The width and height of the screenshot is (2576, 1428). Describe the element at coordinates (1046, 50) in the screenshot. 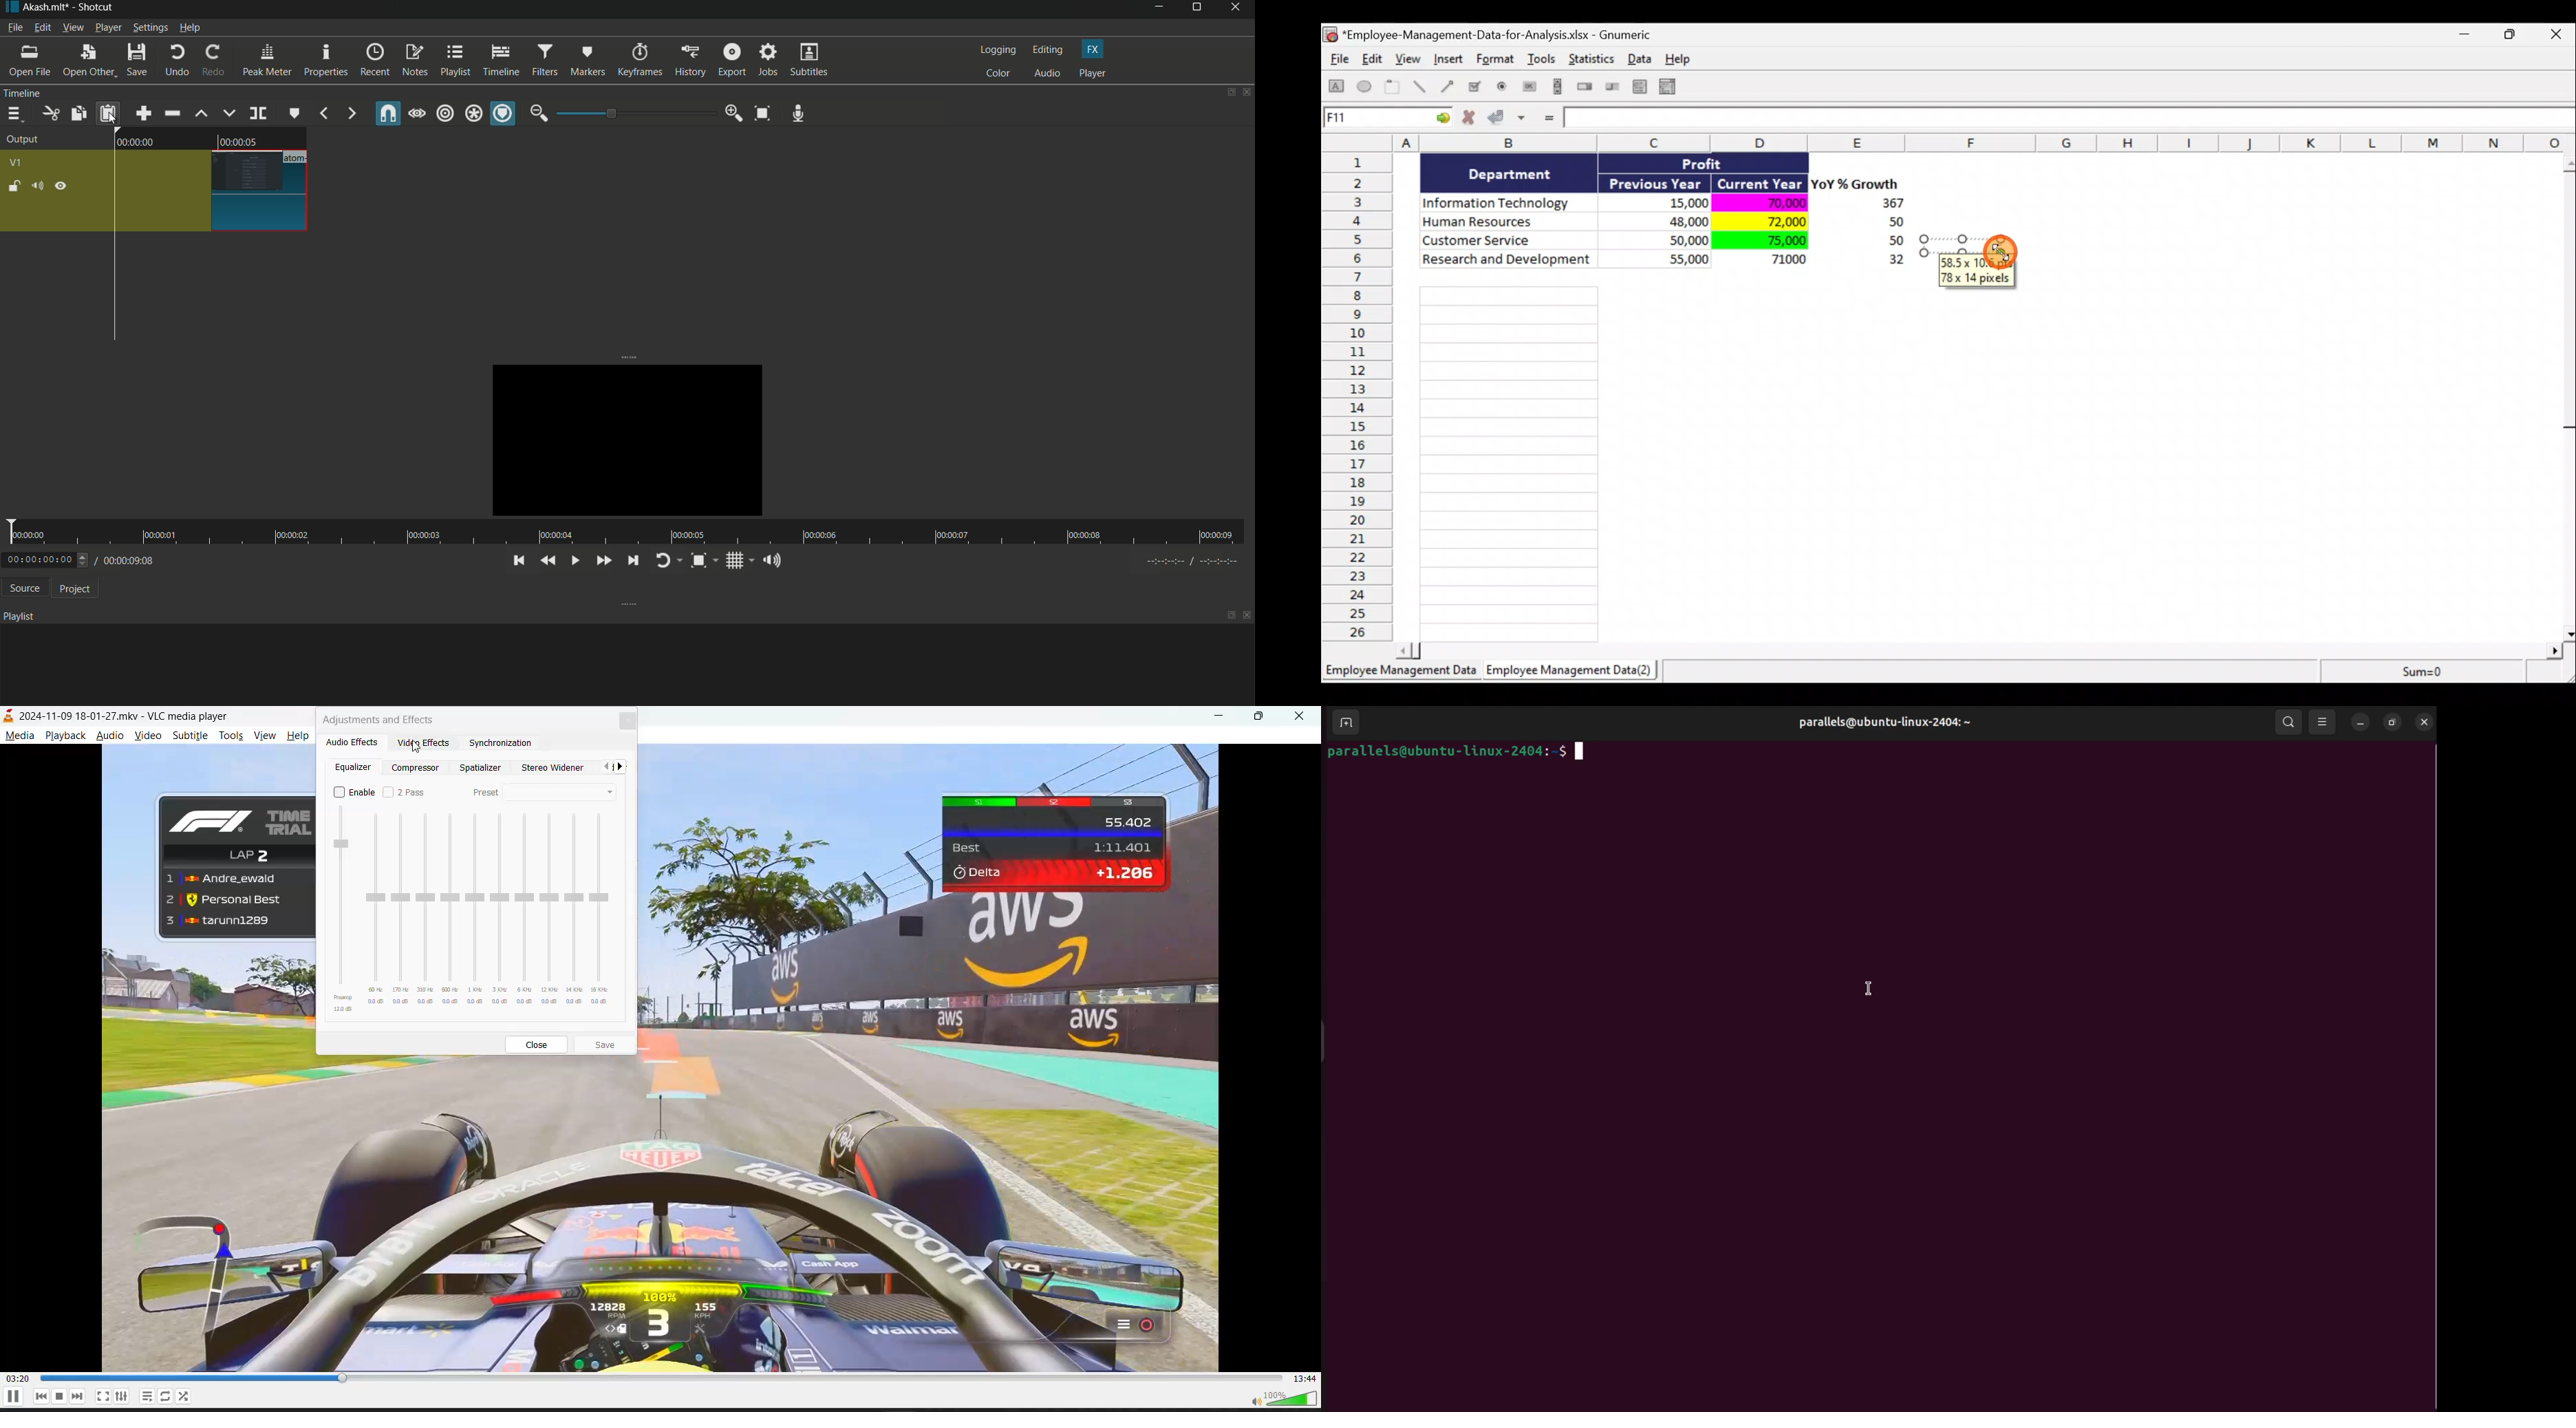

I see `editing` at that location.